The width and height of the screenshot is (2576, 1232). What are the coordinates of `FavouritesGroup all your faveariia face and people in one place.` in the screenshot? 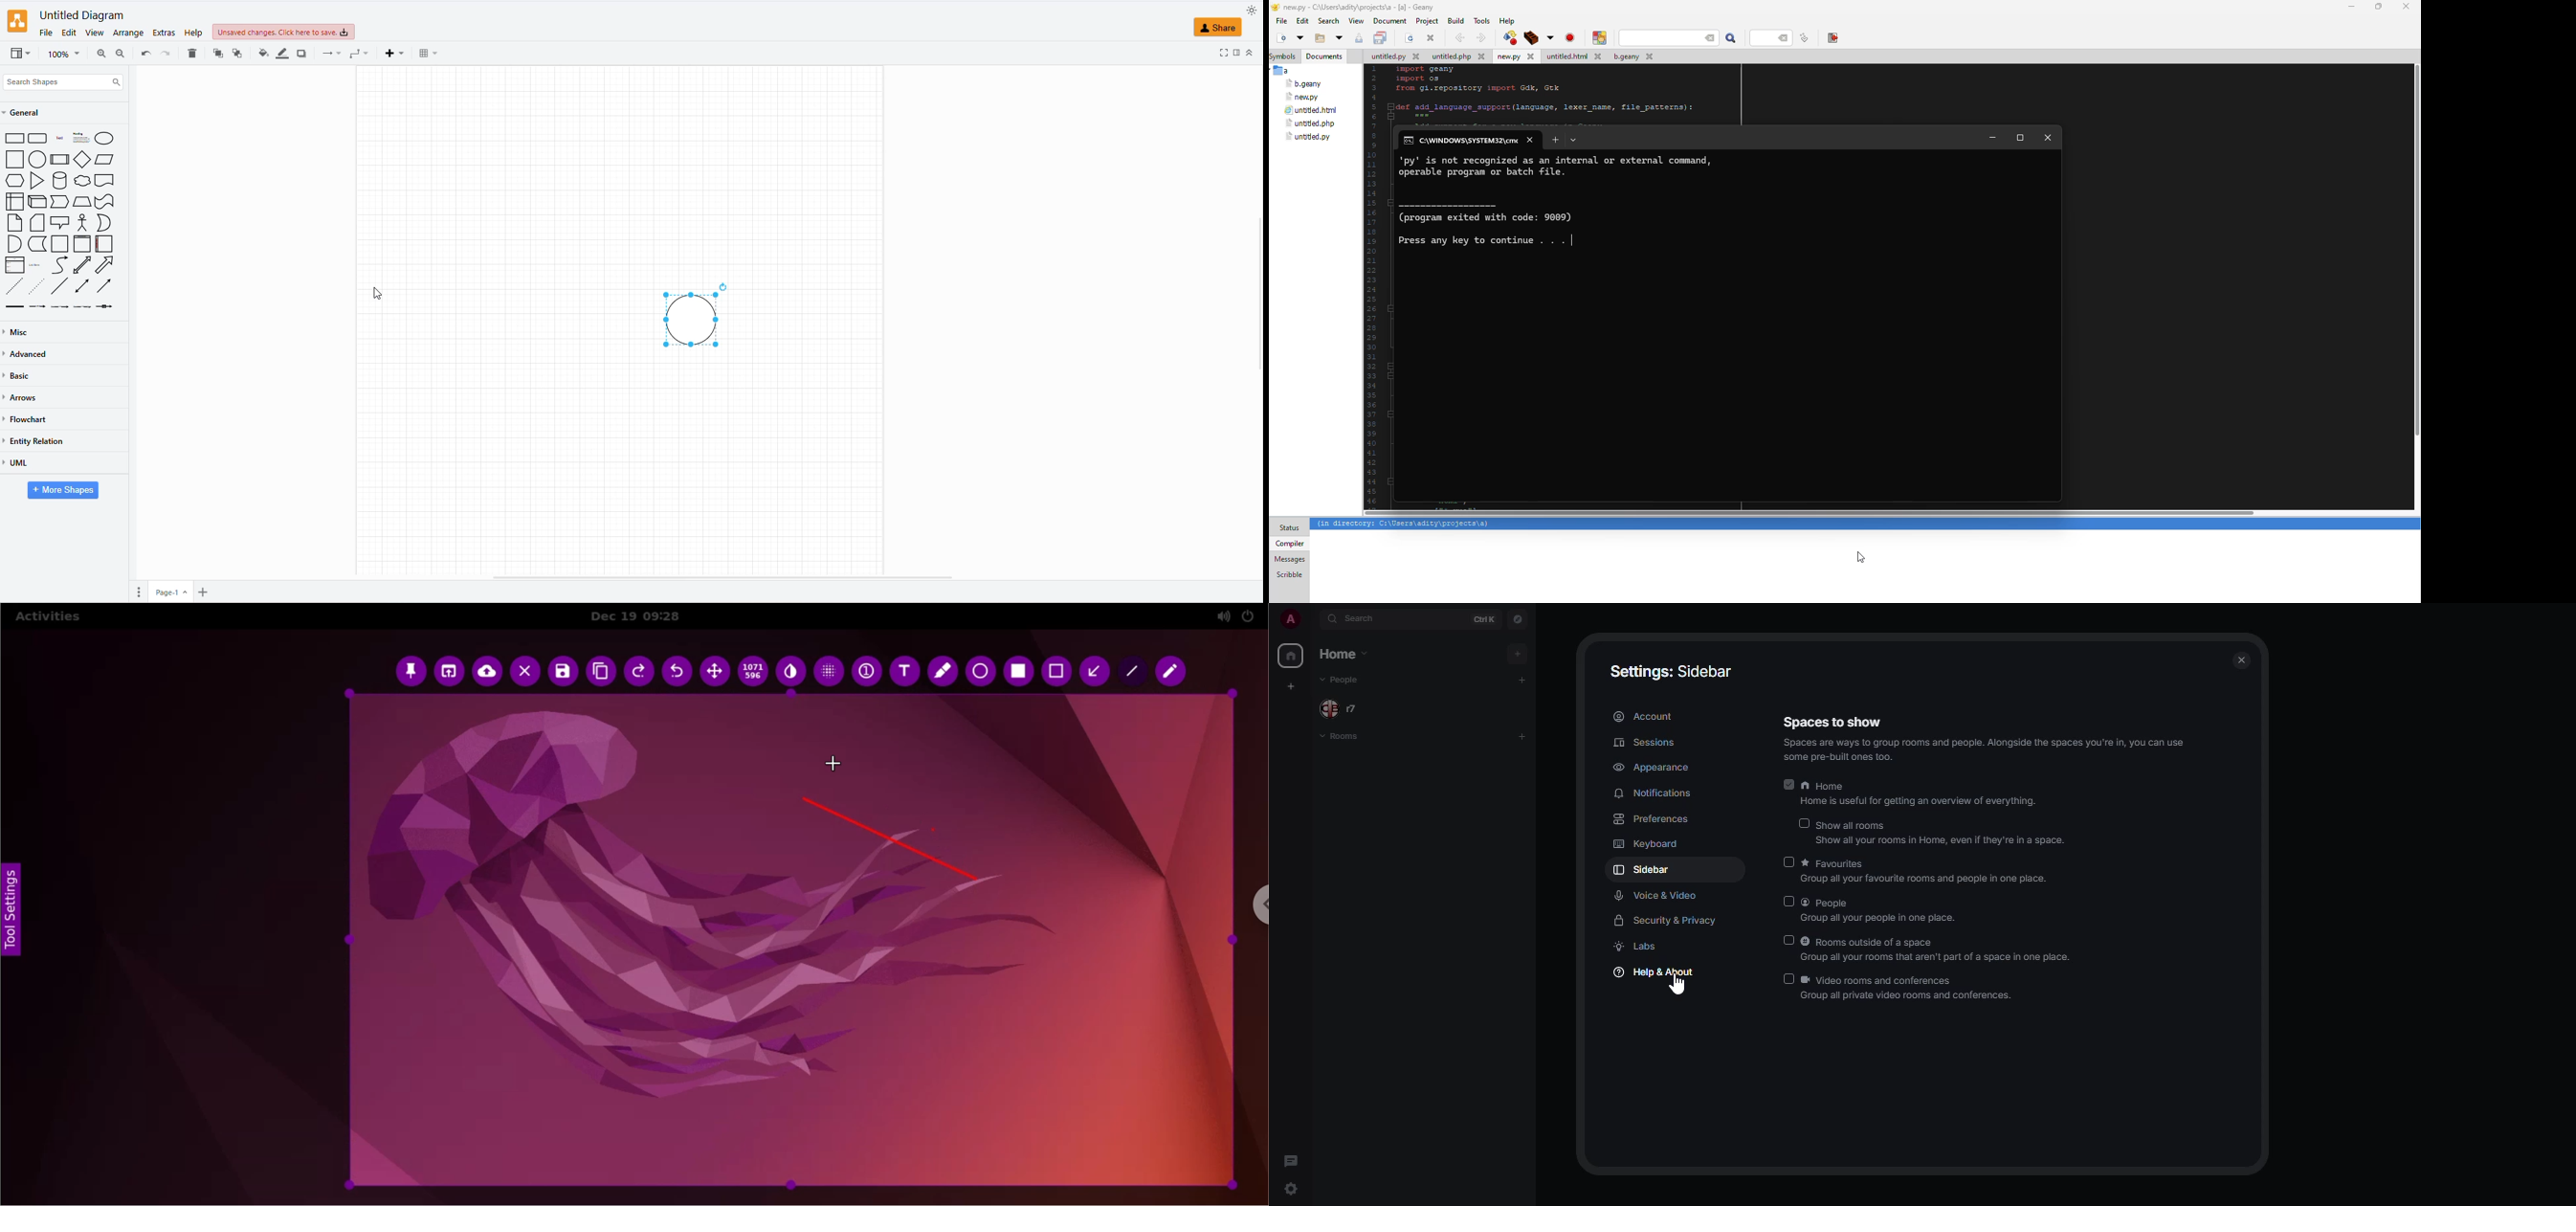 It's located at (1916, 869).